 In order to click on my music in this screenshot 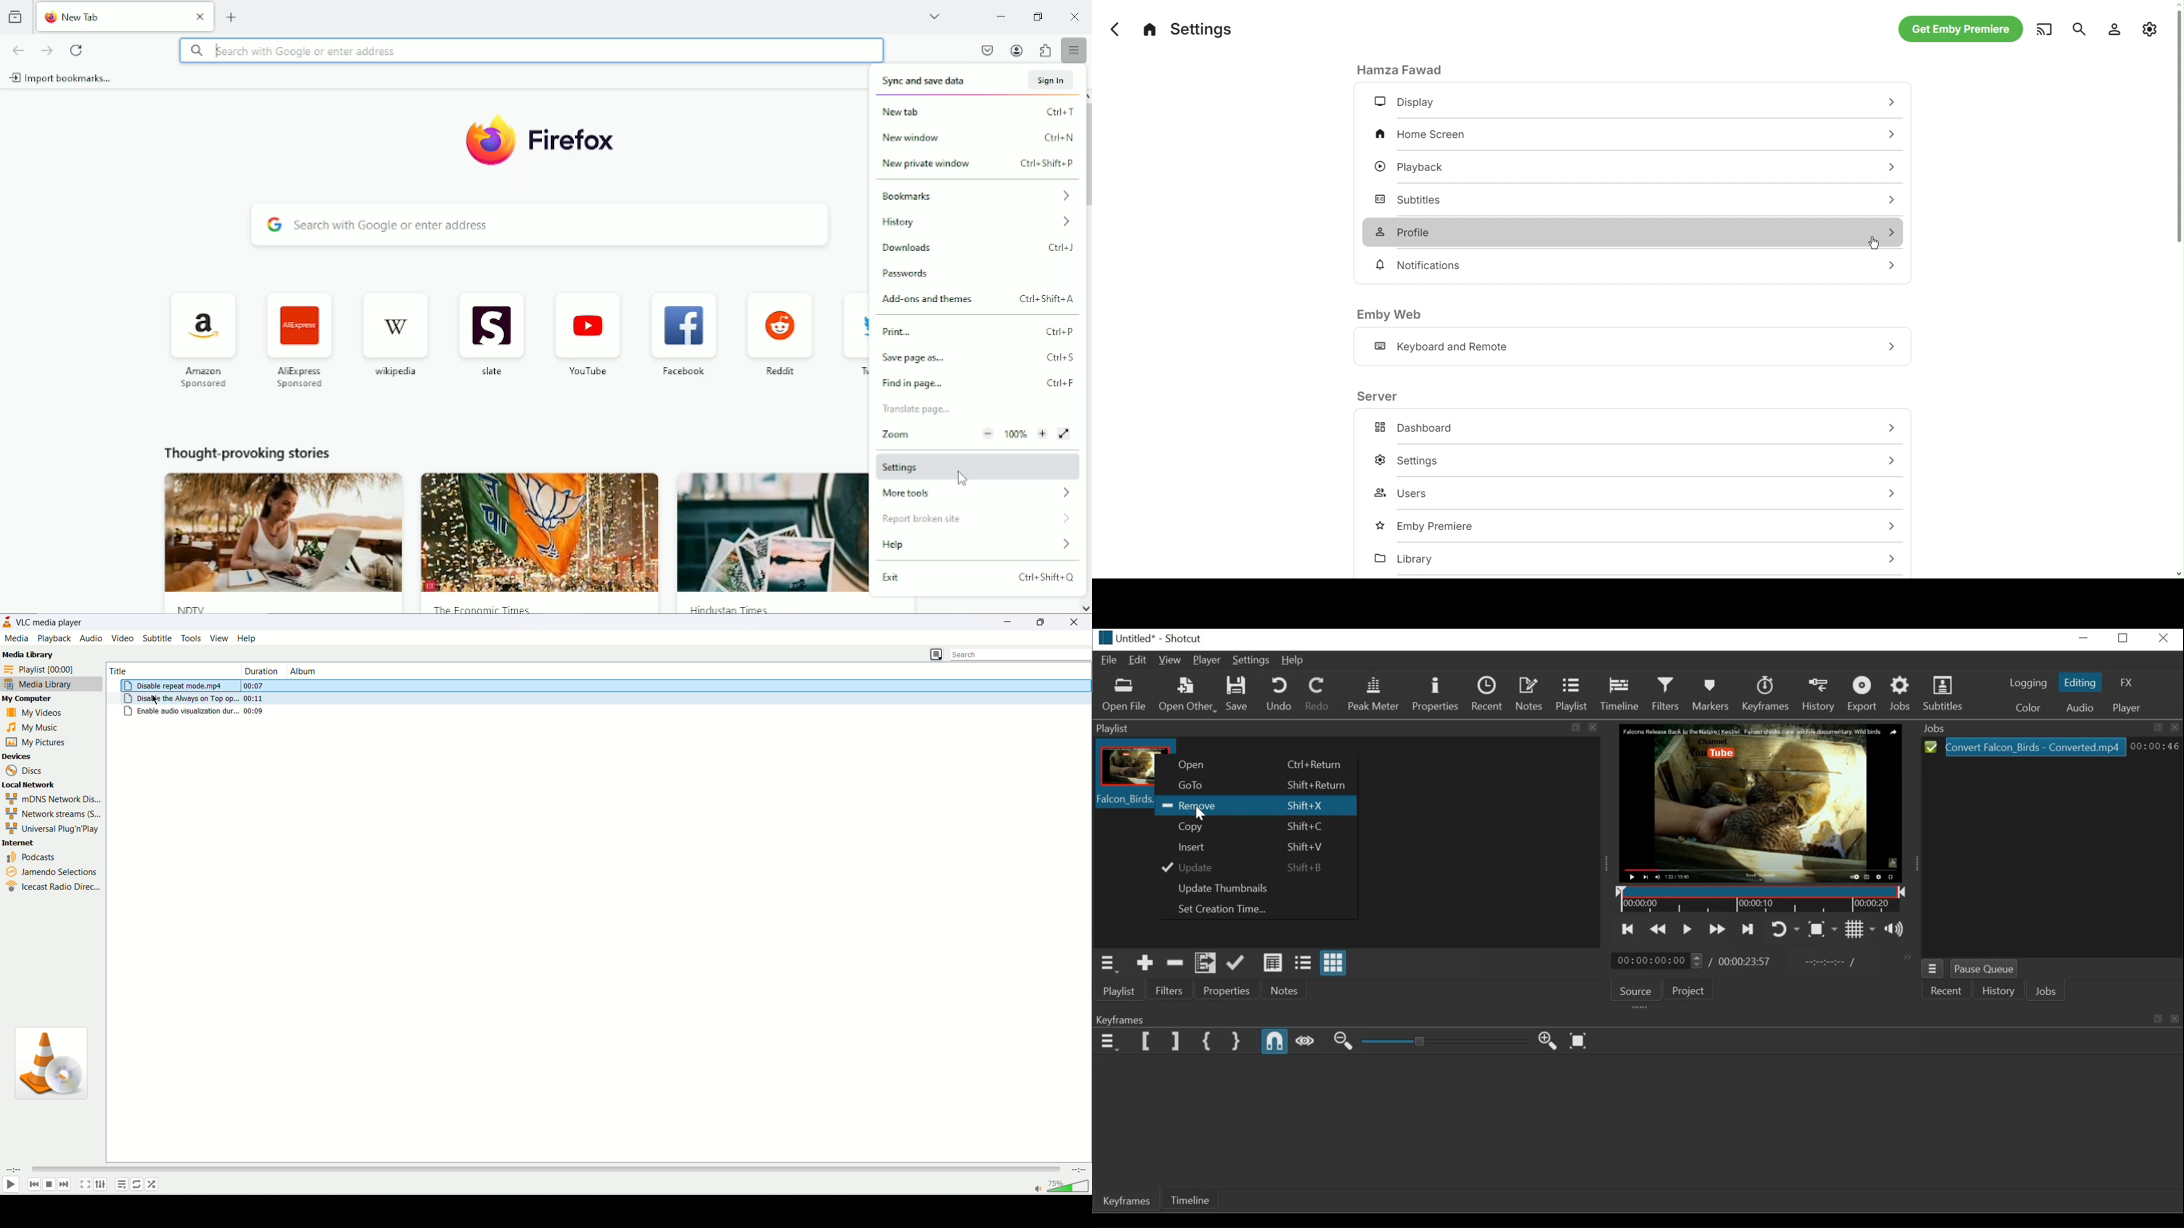, I will do `click(42, 728)`.